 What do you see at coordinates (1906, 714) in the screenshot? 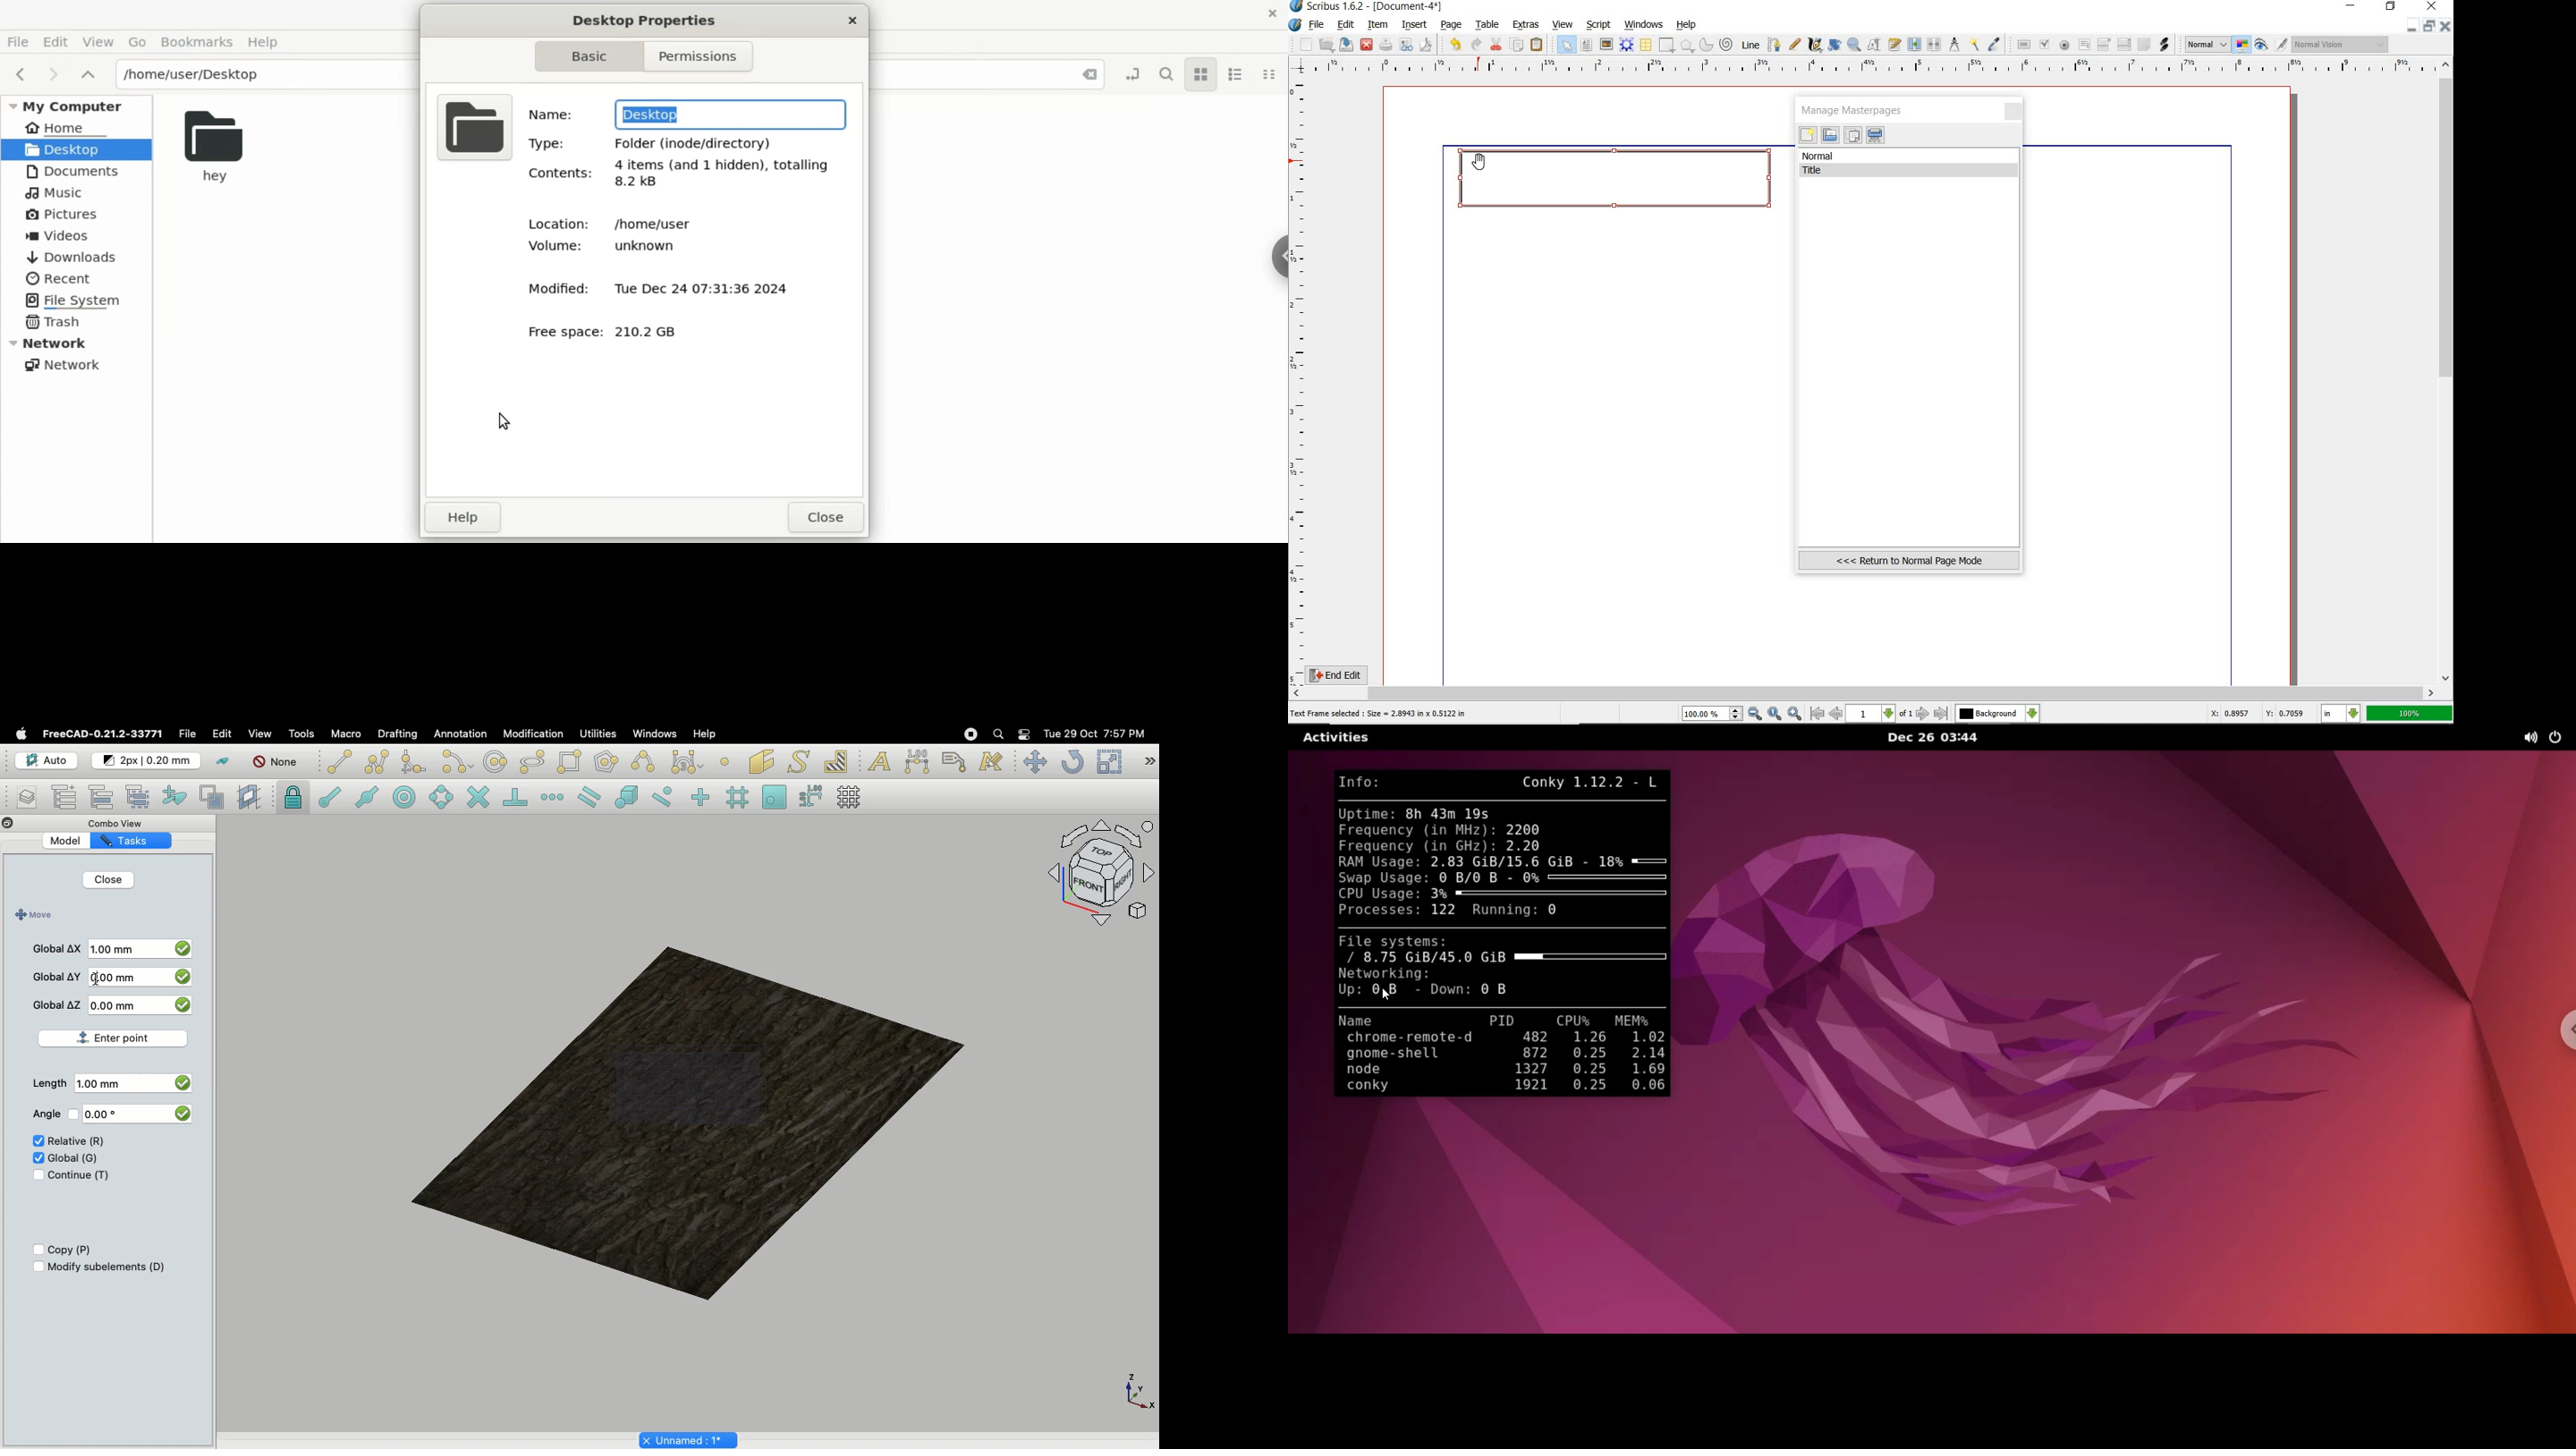
I see `of 1` at bounding box center [1906, 714].